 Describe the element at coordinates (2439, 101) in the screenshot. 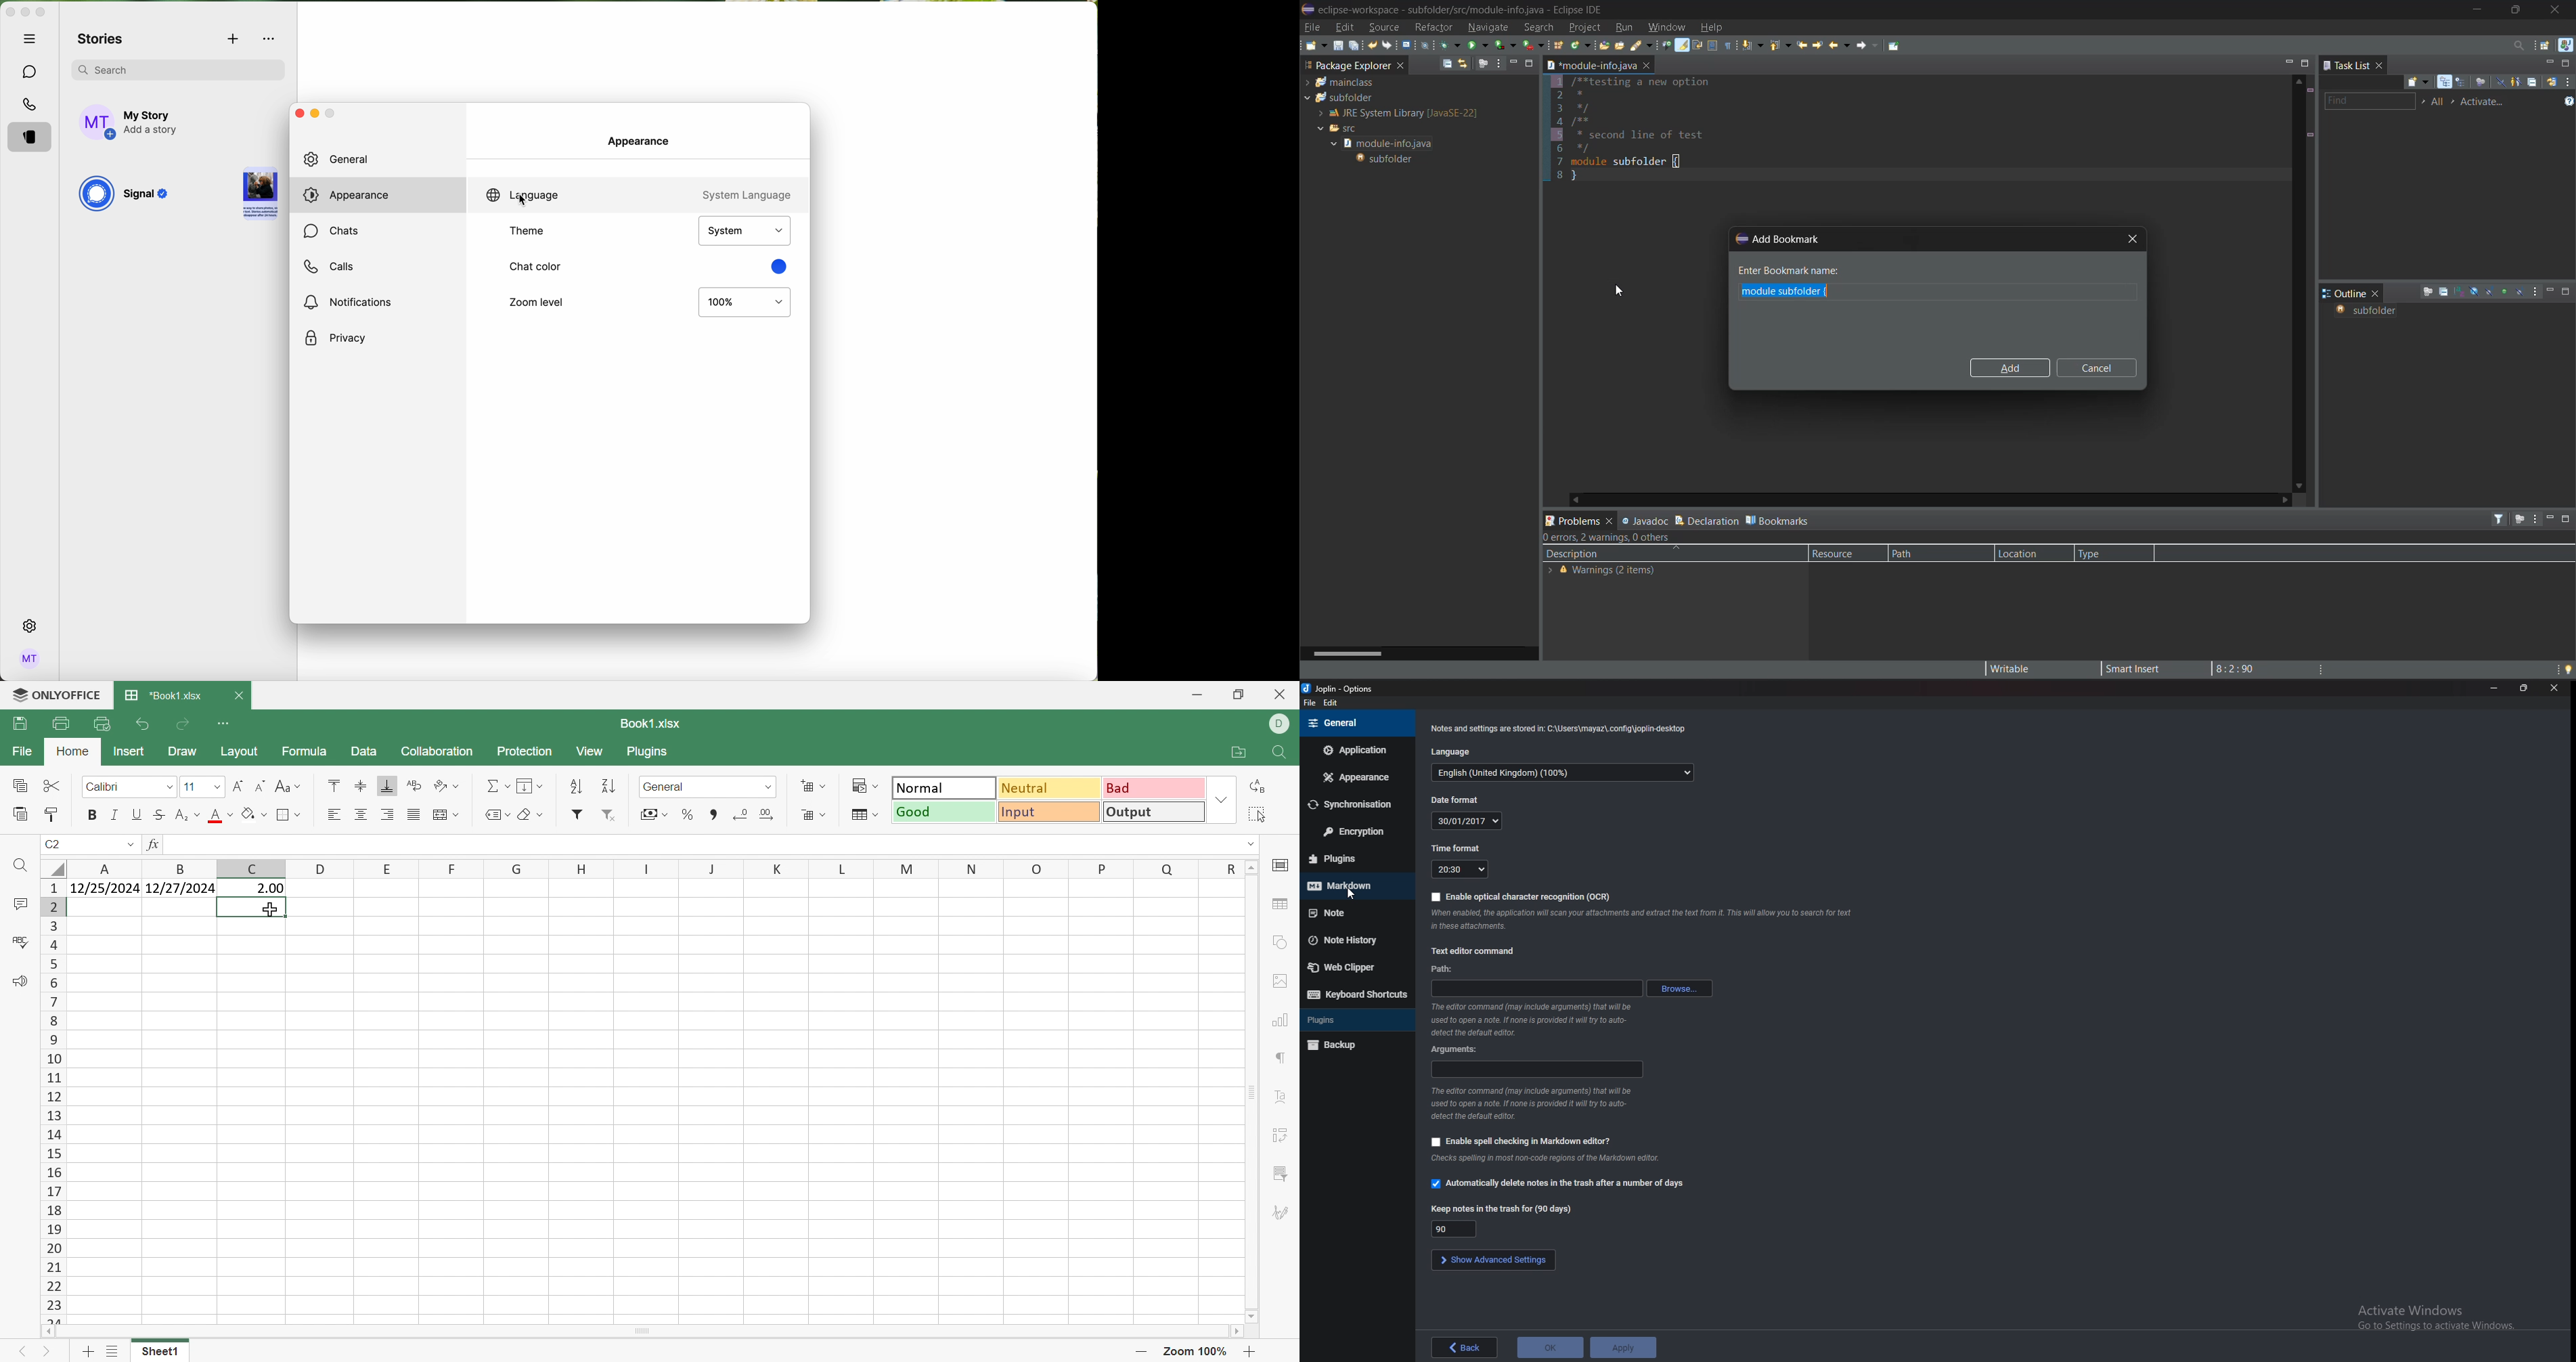

I see `all` at that location.